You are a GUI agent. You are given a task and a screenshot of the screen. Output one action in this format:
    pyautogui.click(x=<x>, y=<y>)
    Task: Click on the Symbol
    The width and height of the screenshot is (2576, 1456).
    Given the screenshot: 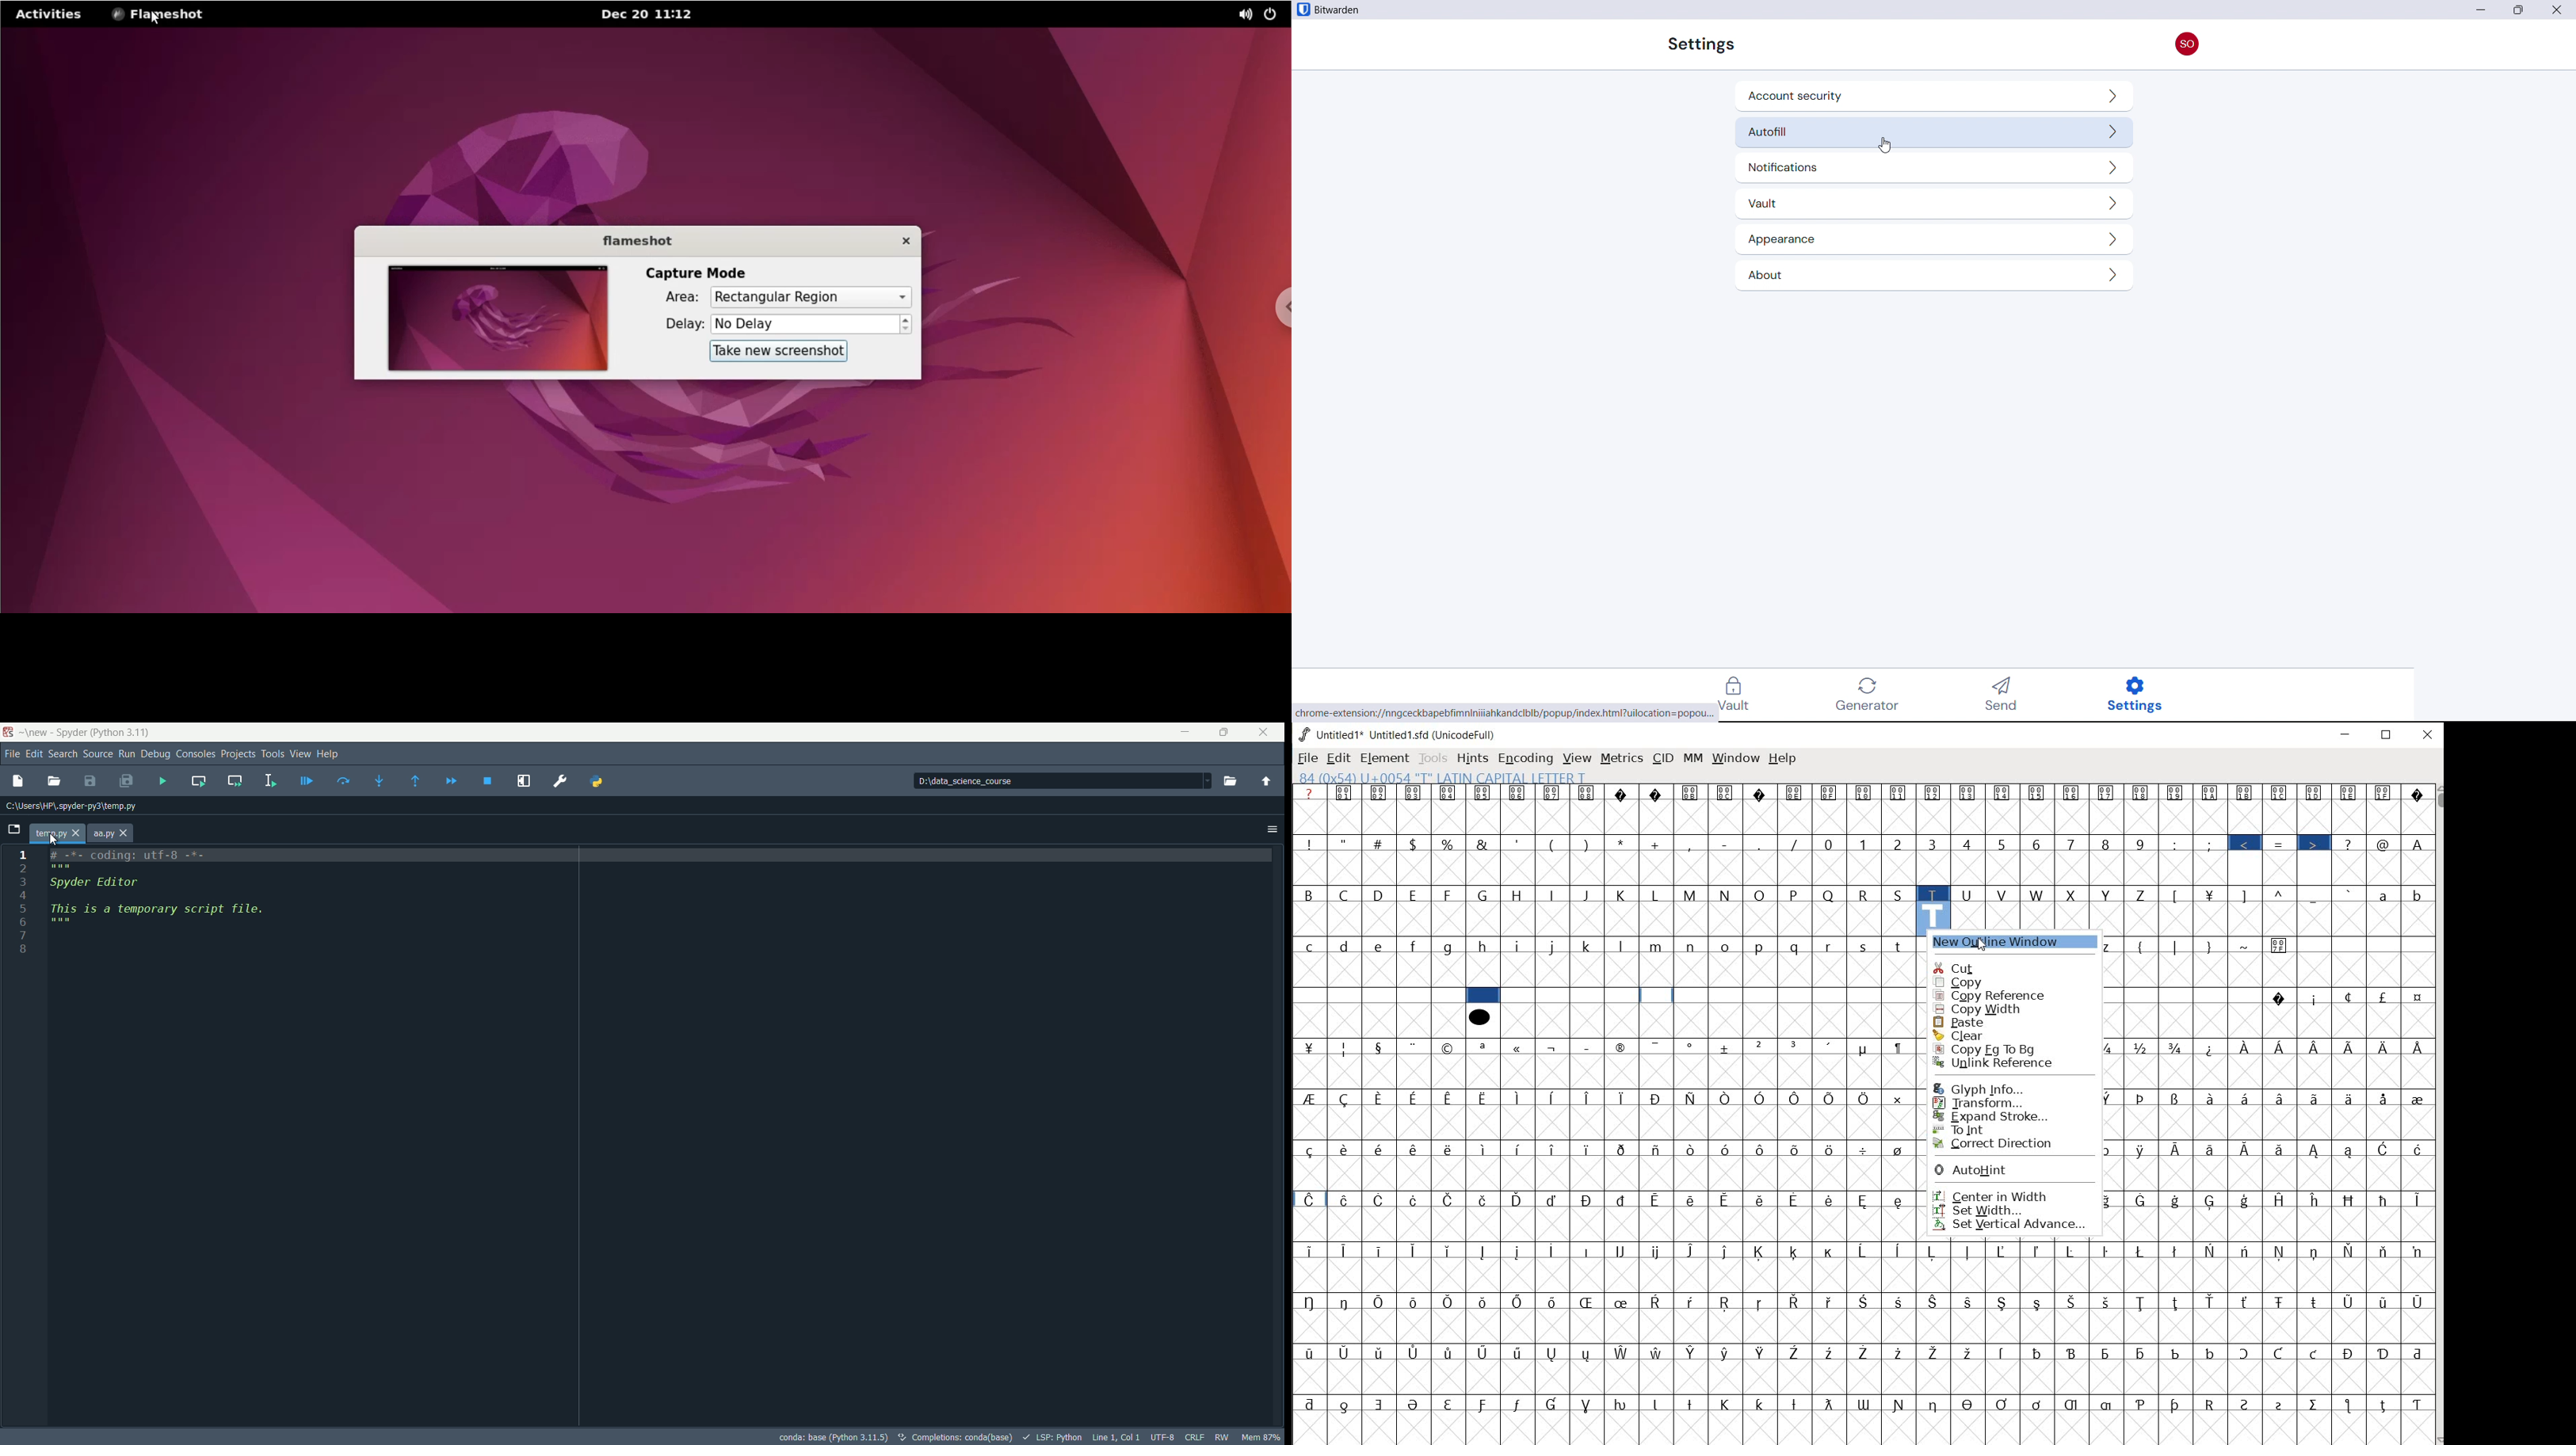 What is the action you would take?
    pyautogui.click(x=2141, y=1250)
    